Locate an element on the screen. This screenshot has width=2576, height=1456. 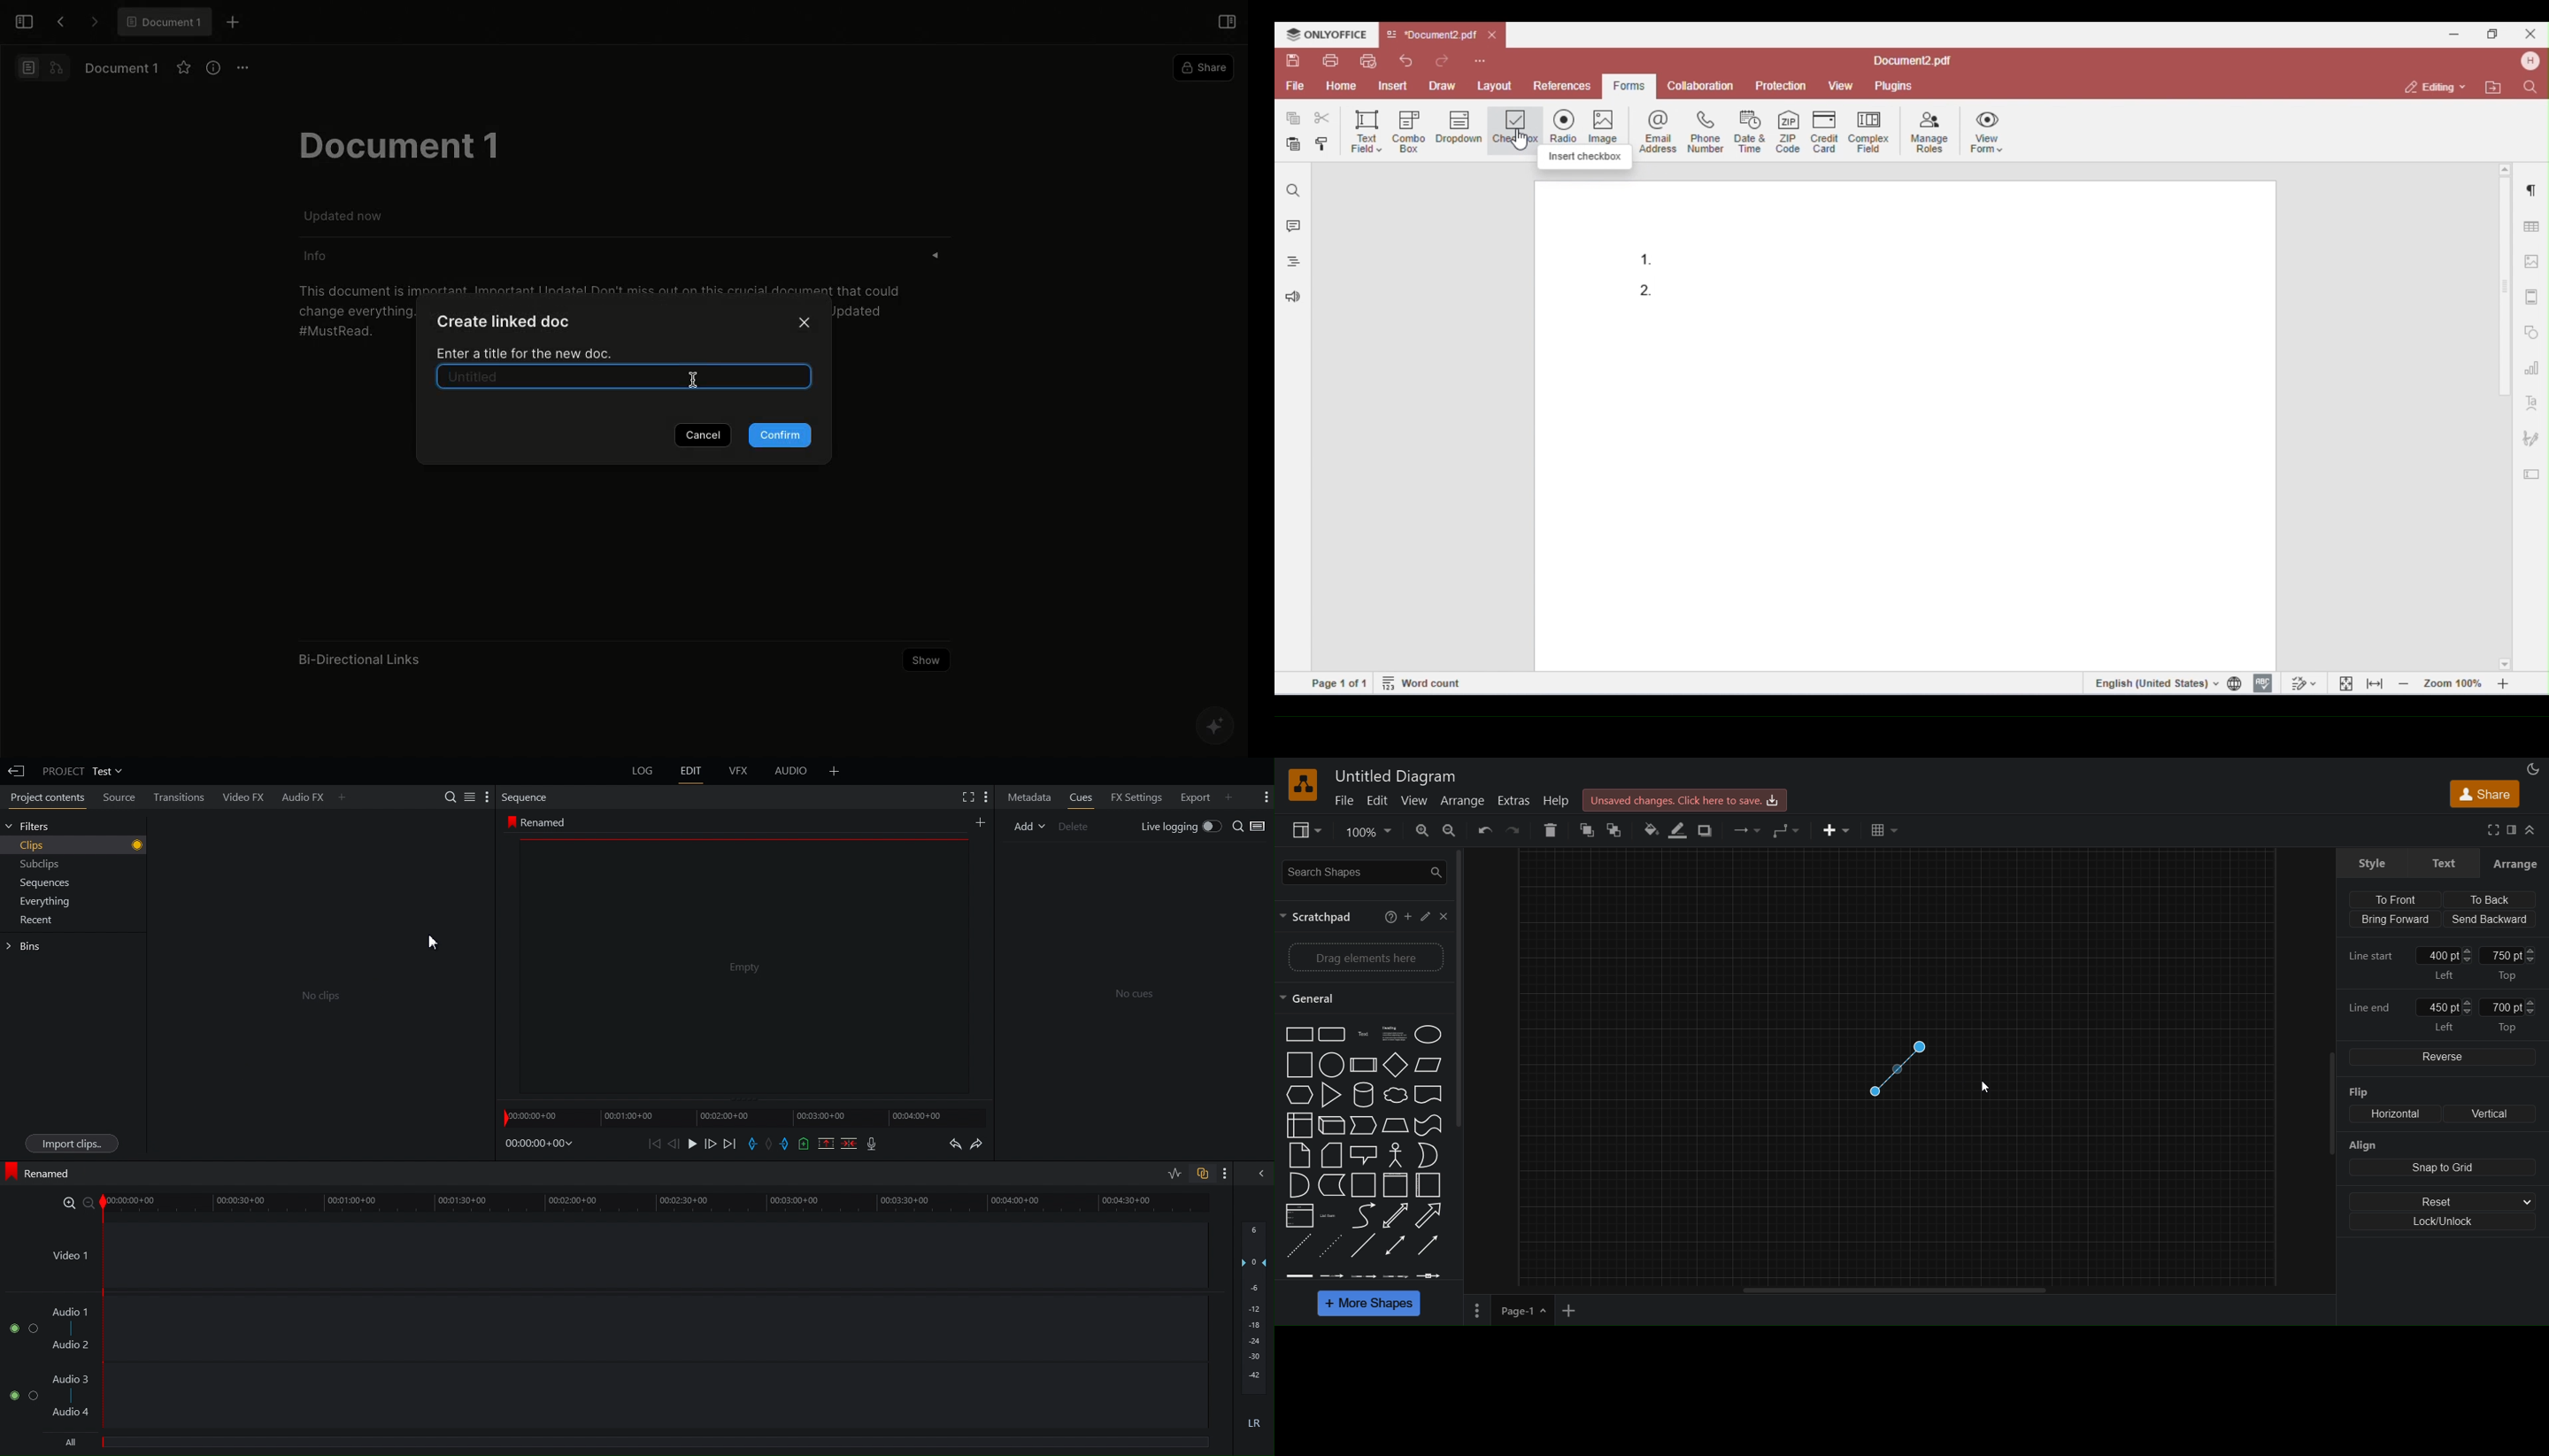
connector line shape is located at coordinates (1898, 1063).